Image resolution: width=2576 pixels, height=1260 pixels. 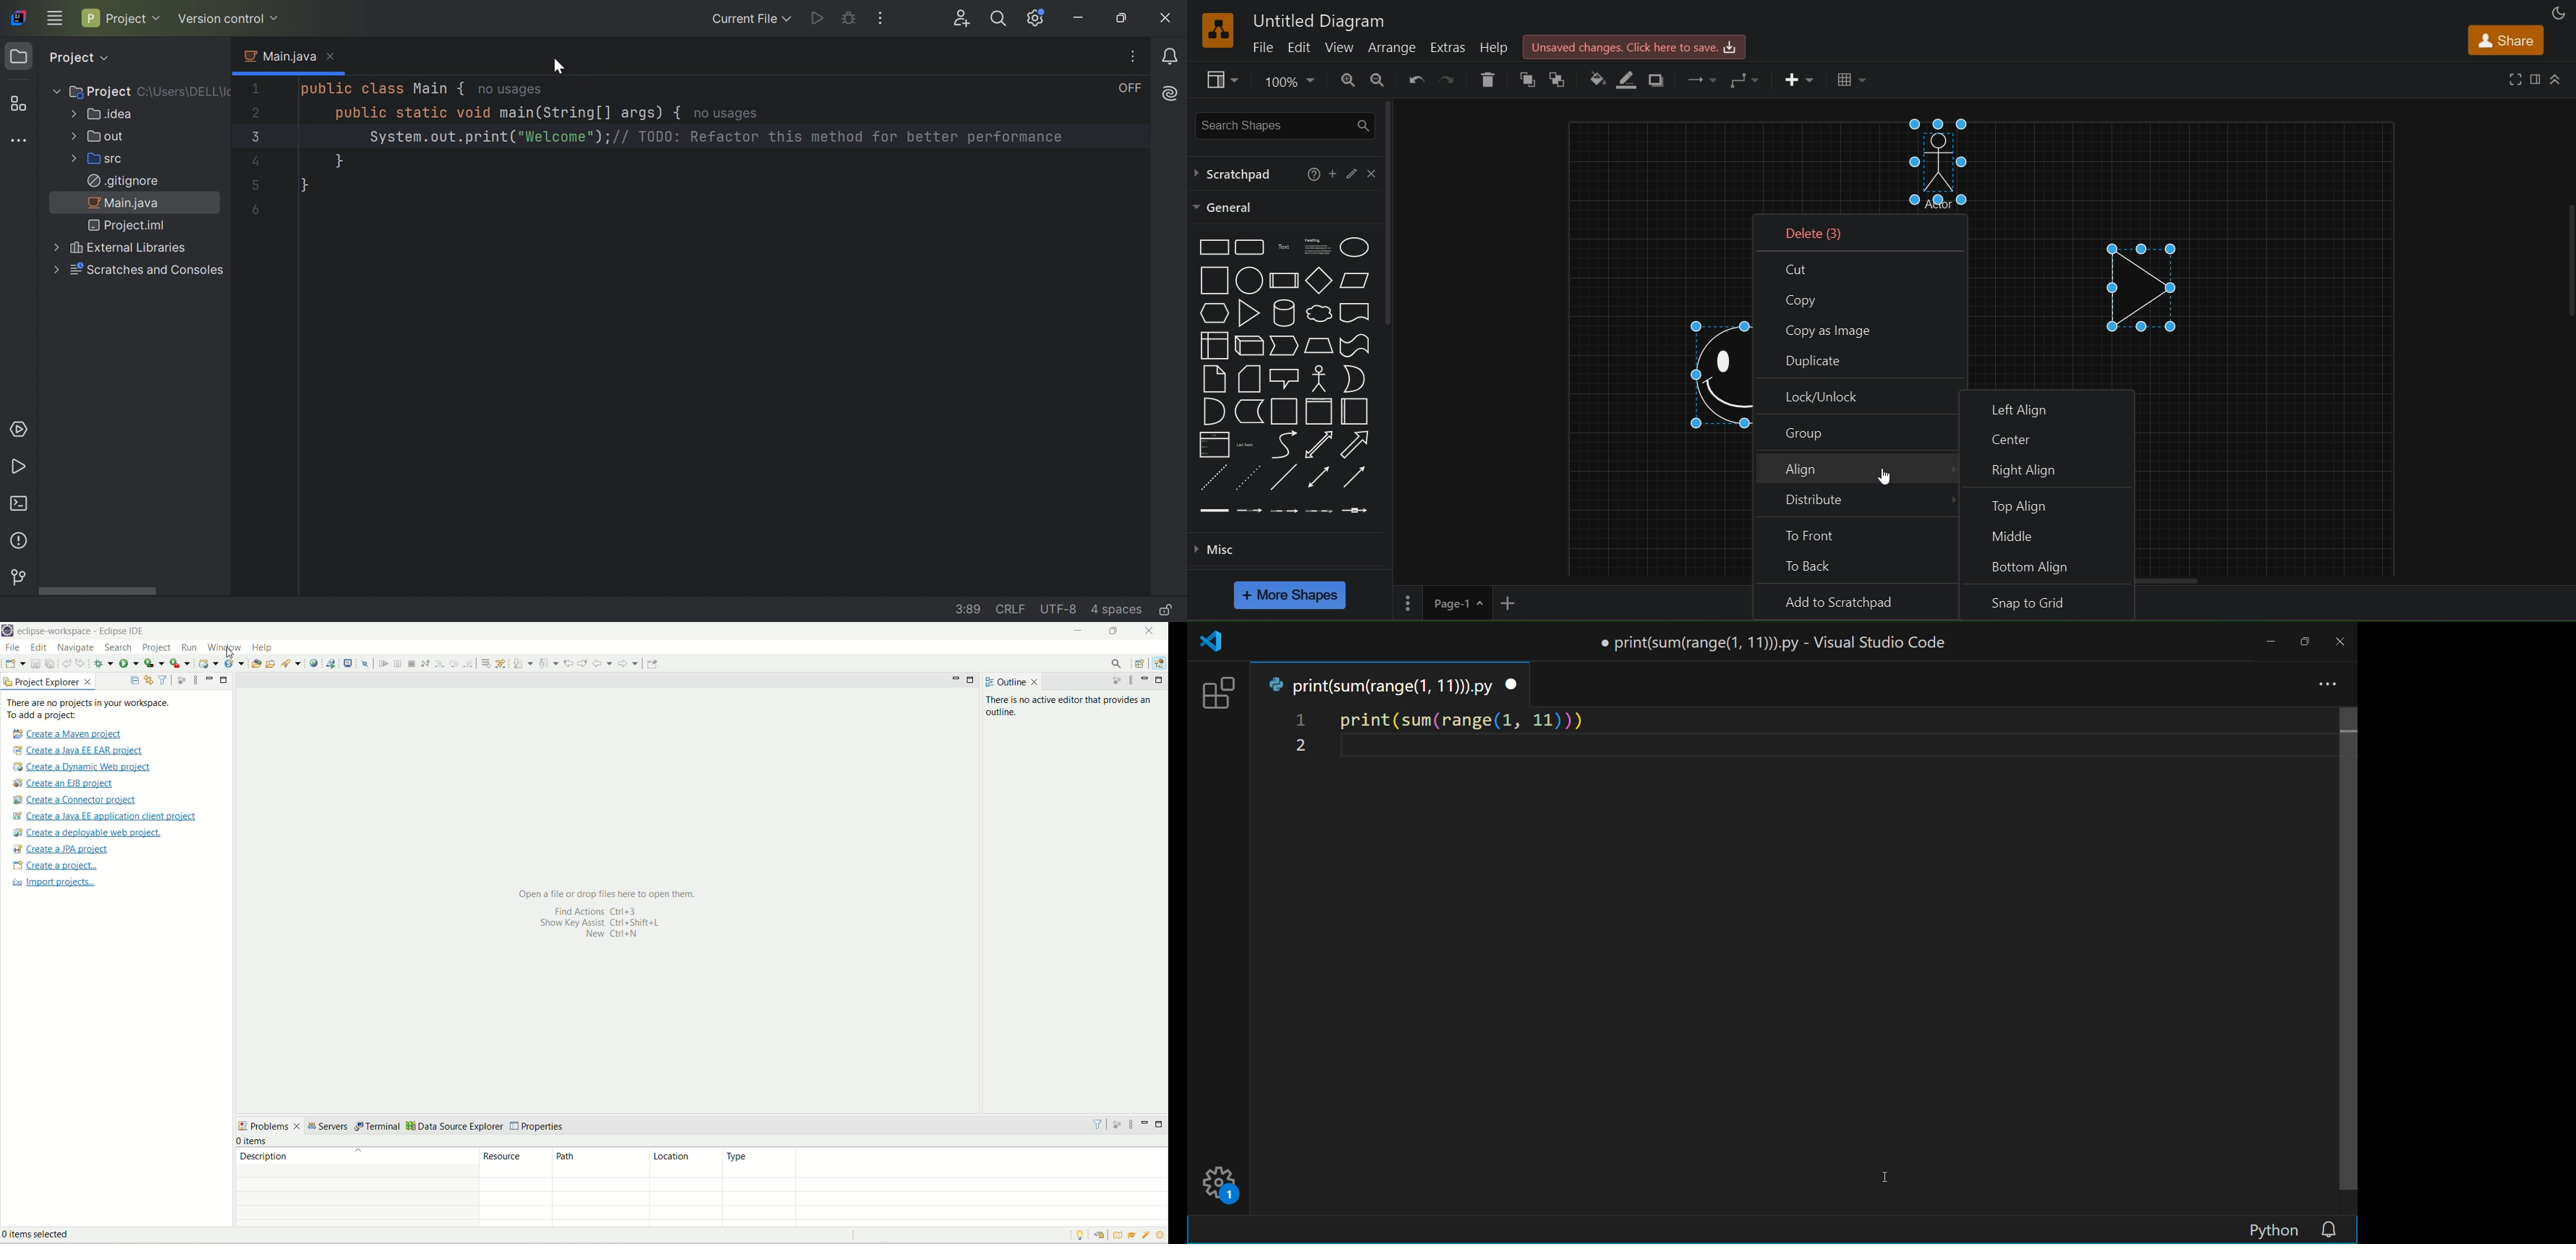 I want to click on snap to grid, so click(x=2049, y=605).